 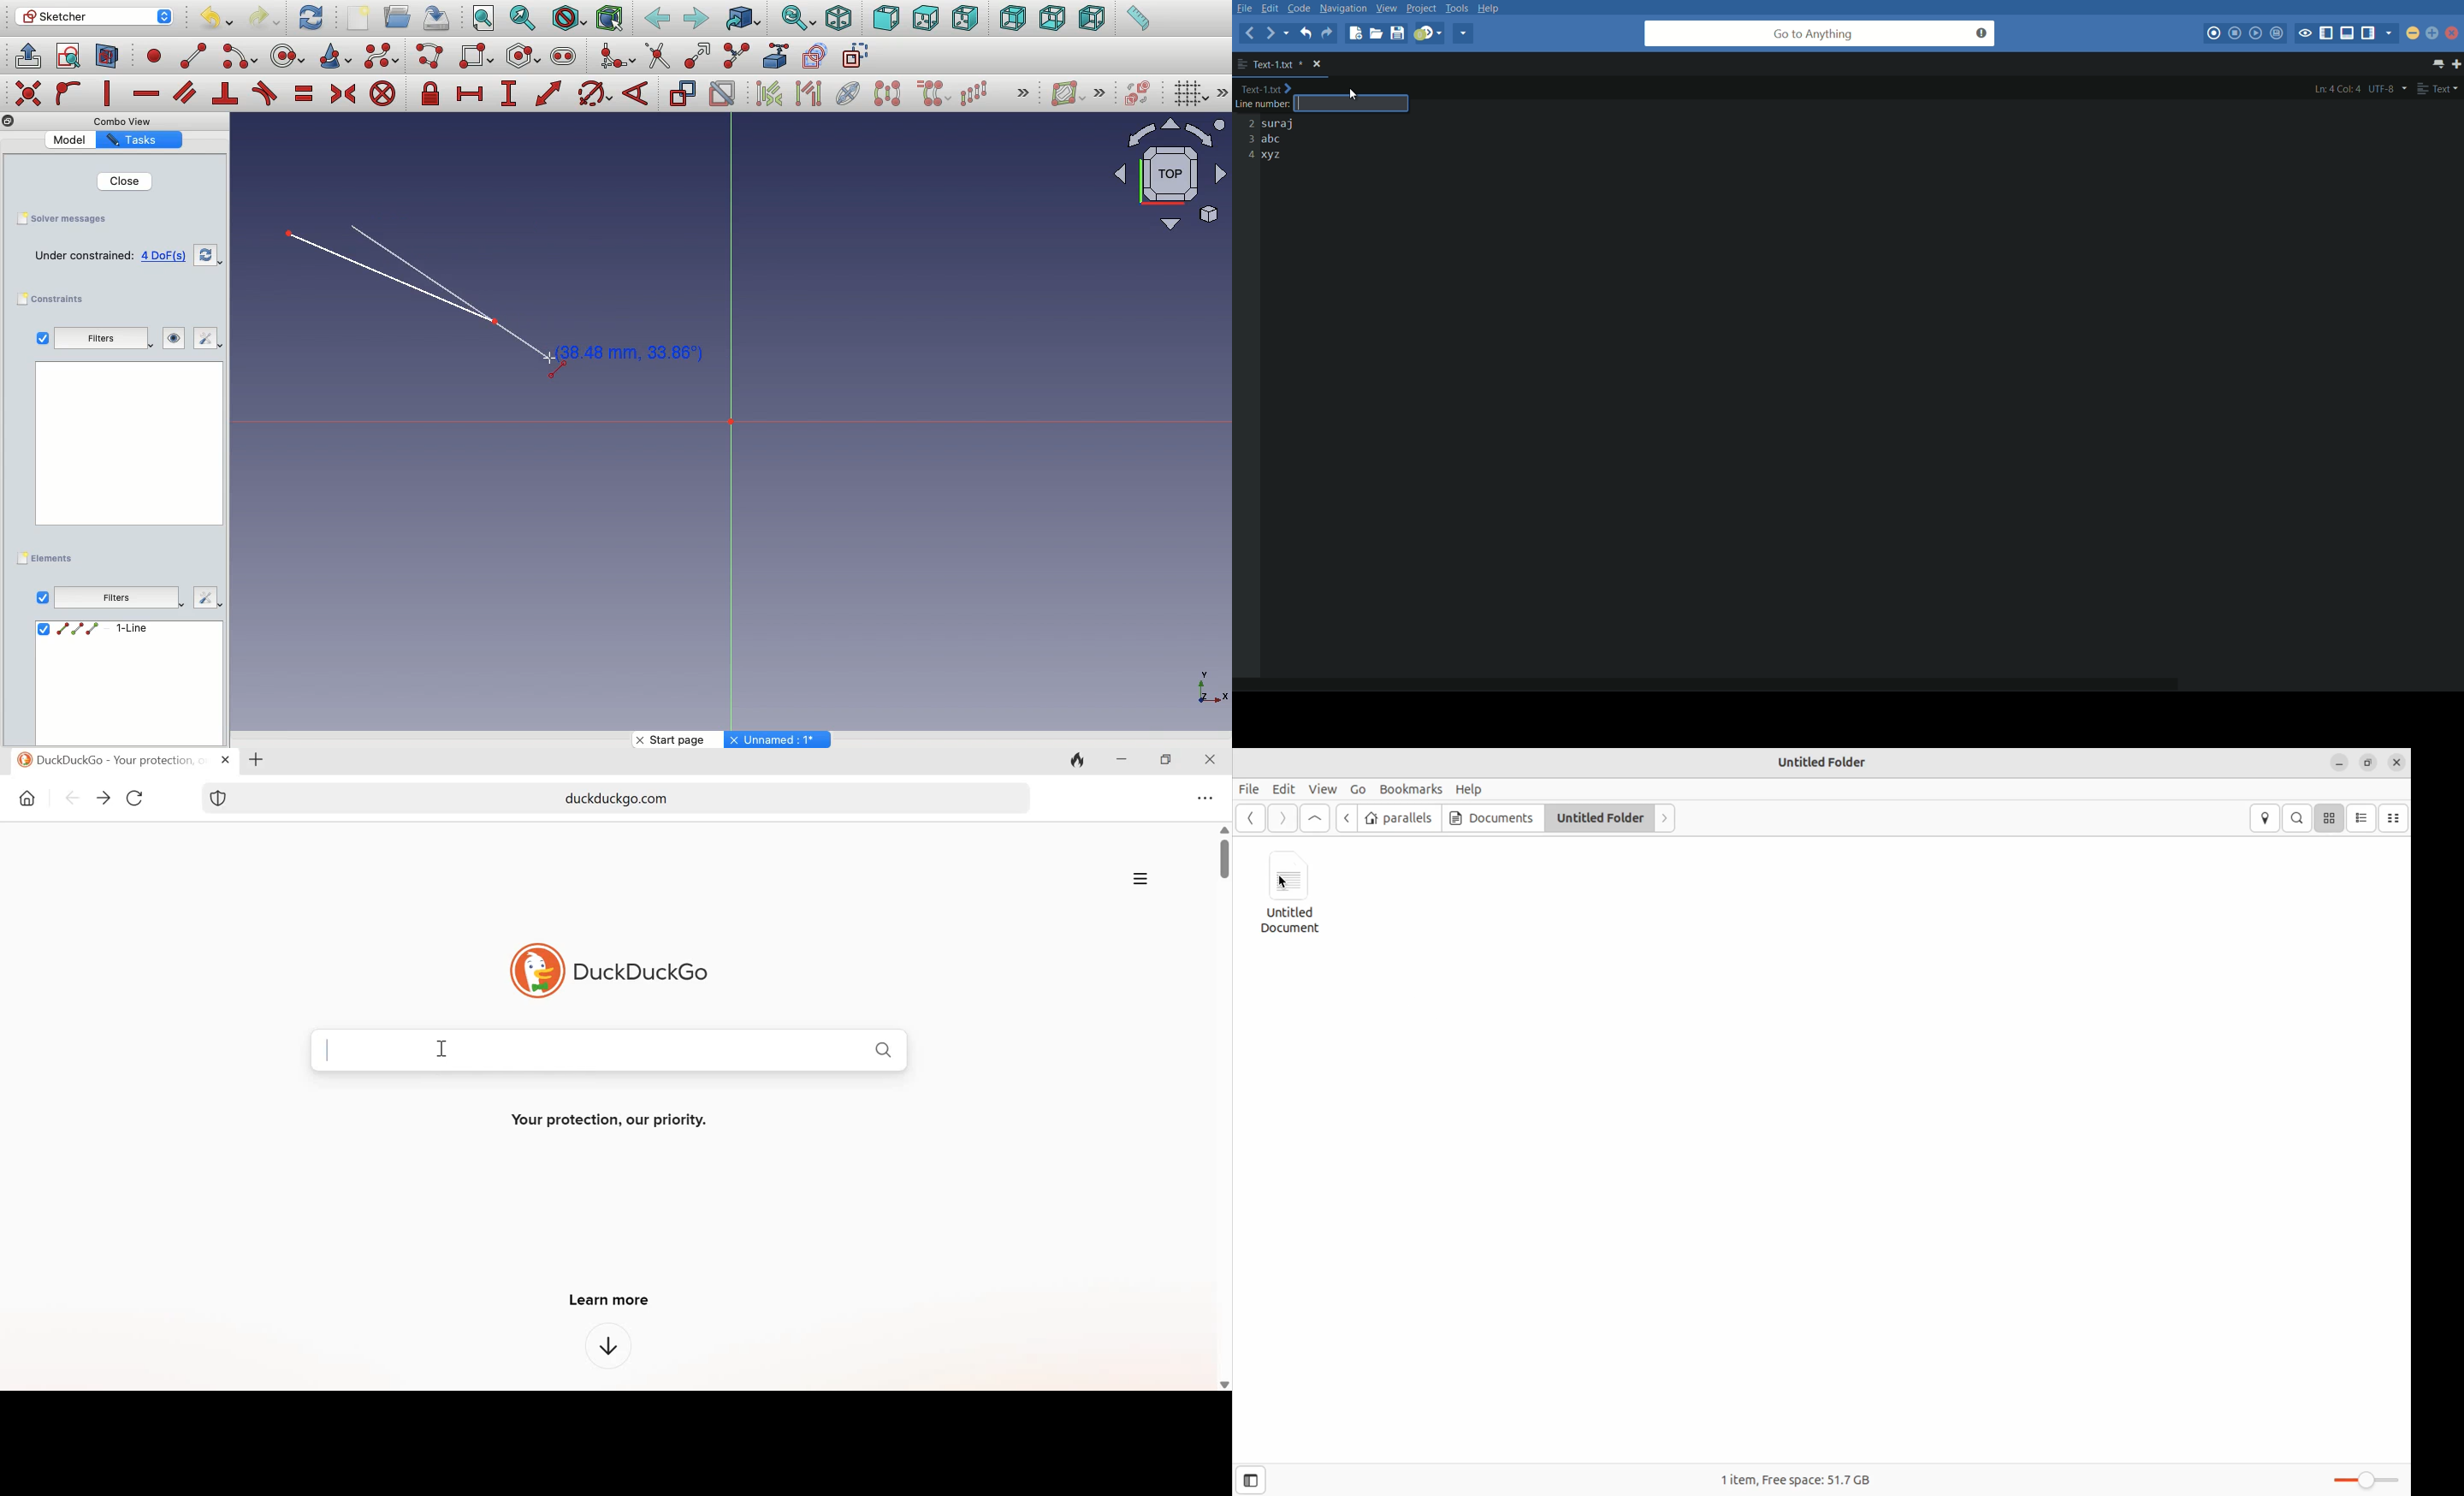 I want to click on , so click(x=127, y=122).